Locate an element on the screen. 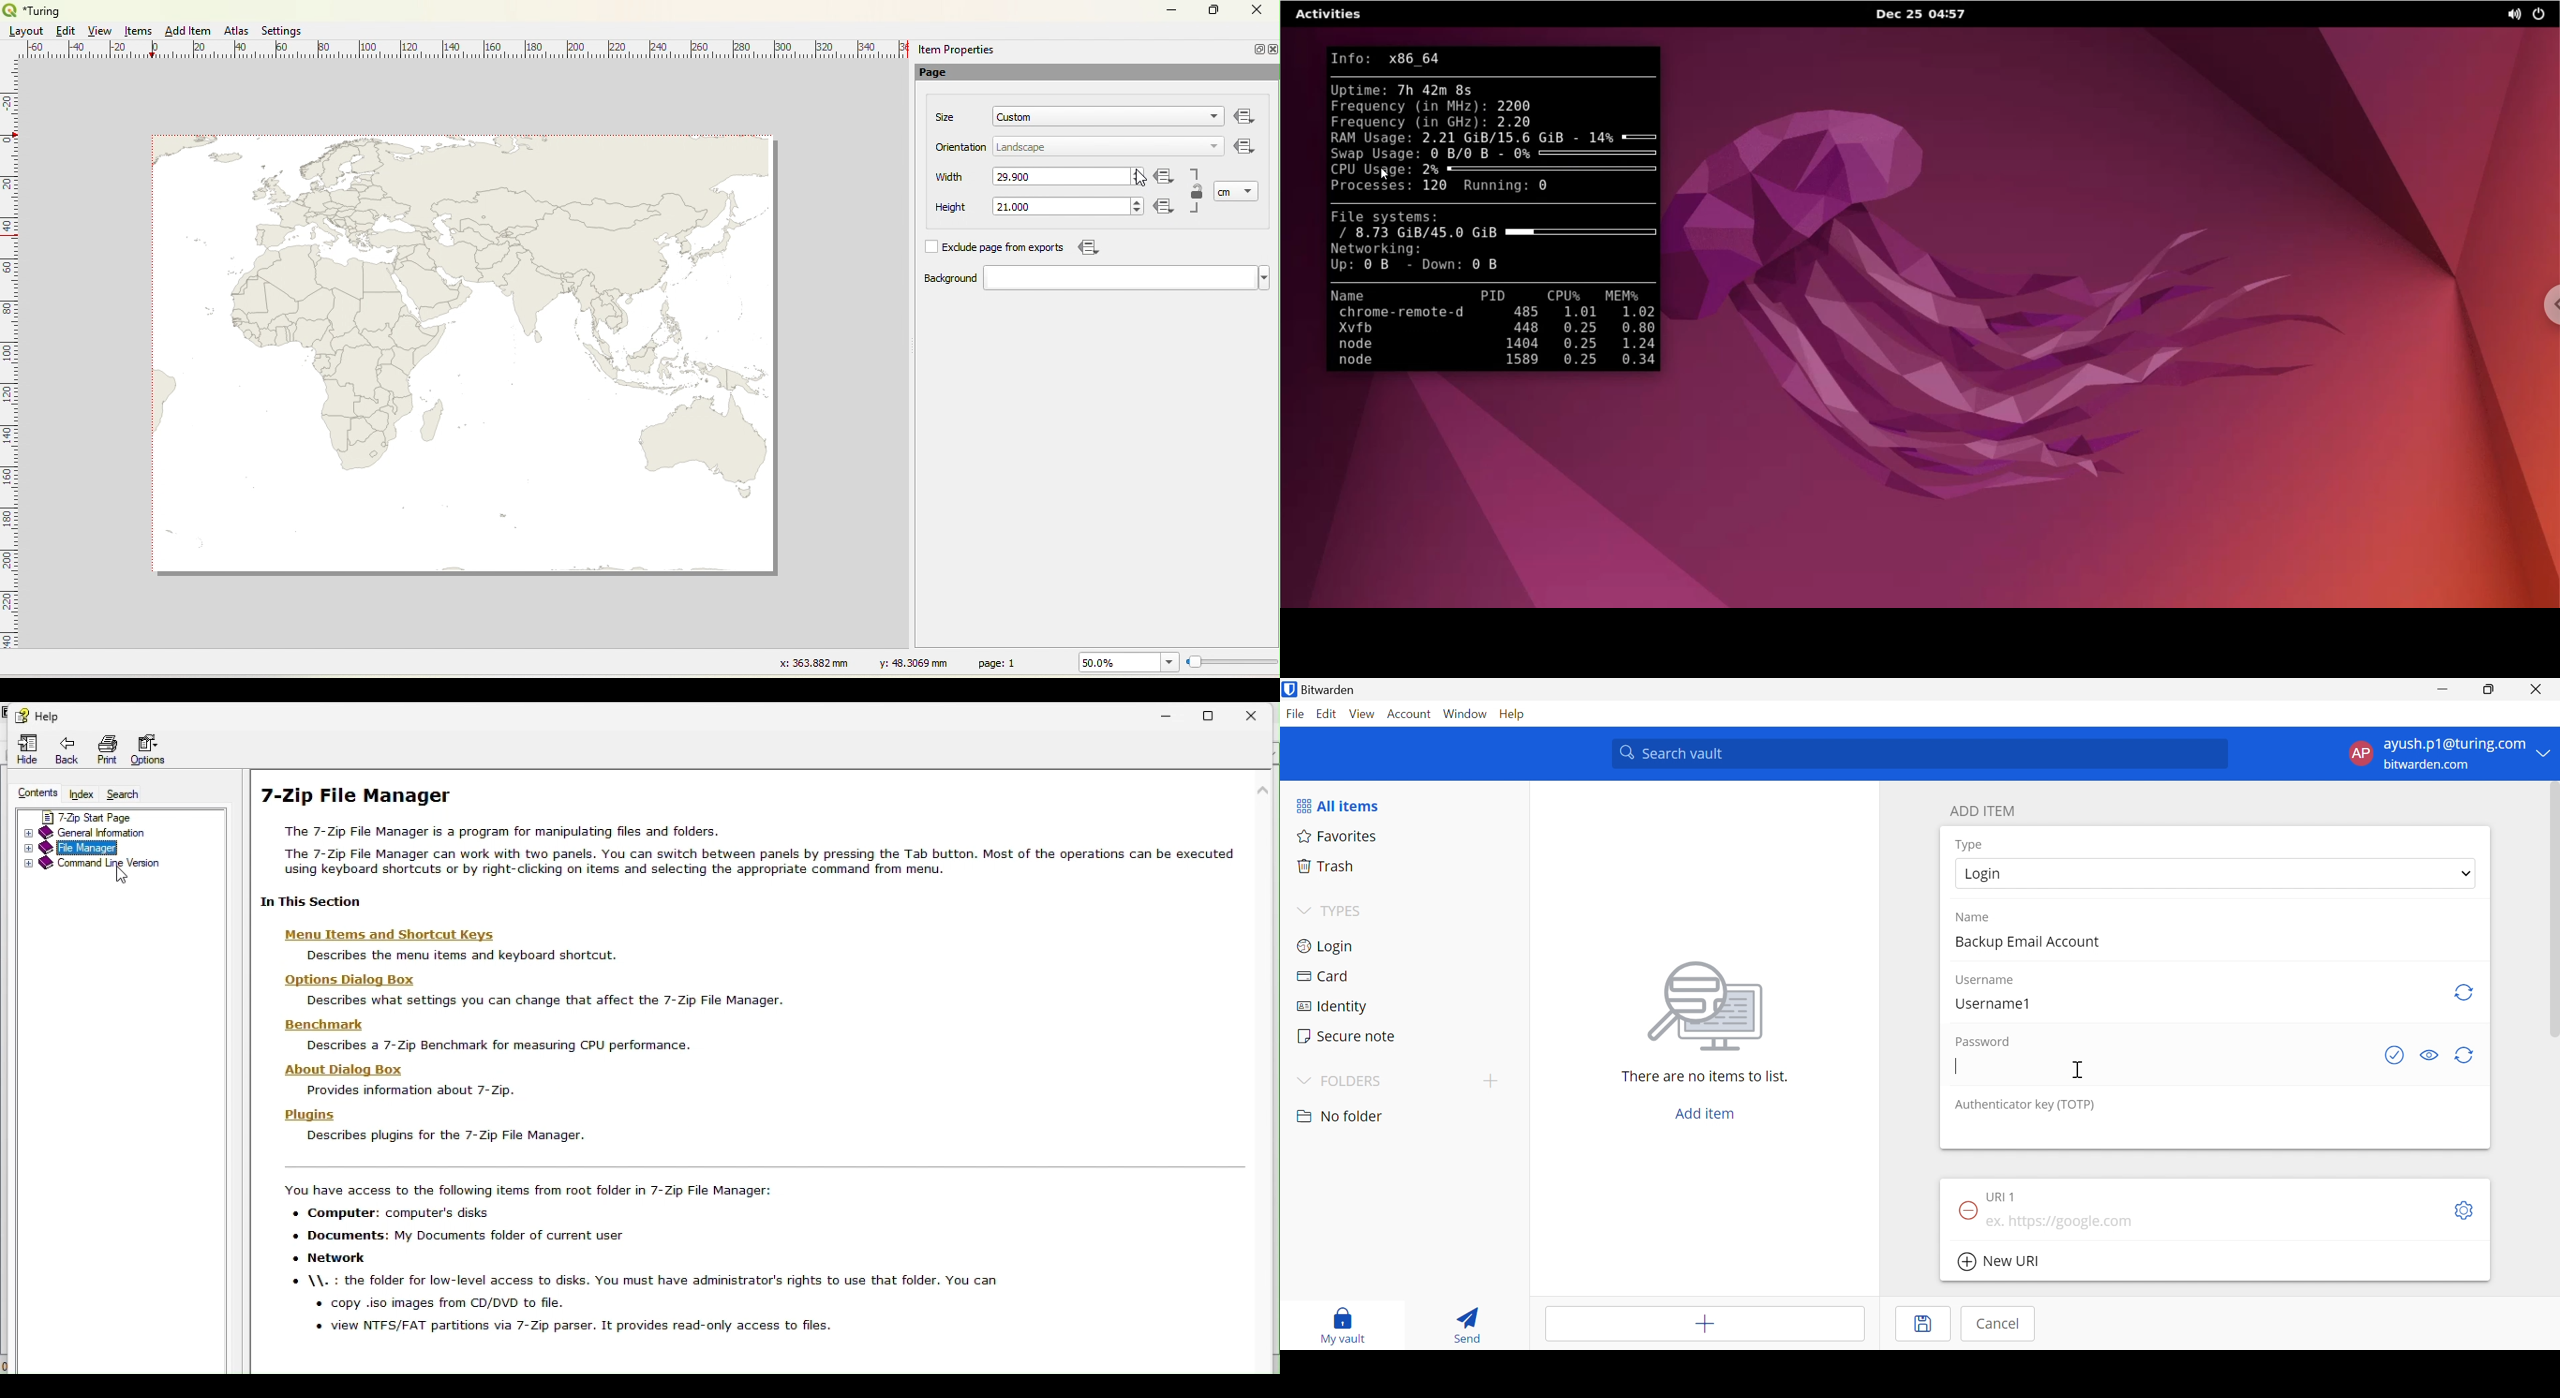 This screenshot has width=2576, height=1400. plugins is located at coordinates (310, 1115).